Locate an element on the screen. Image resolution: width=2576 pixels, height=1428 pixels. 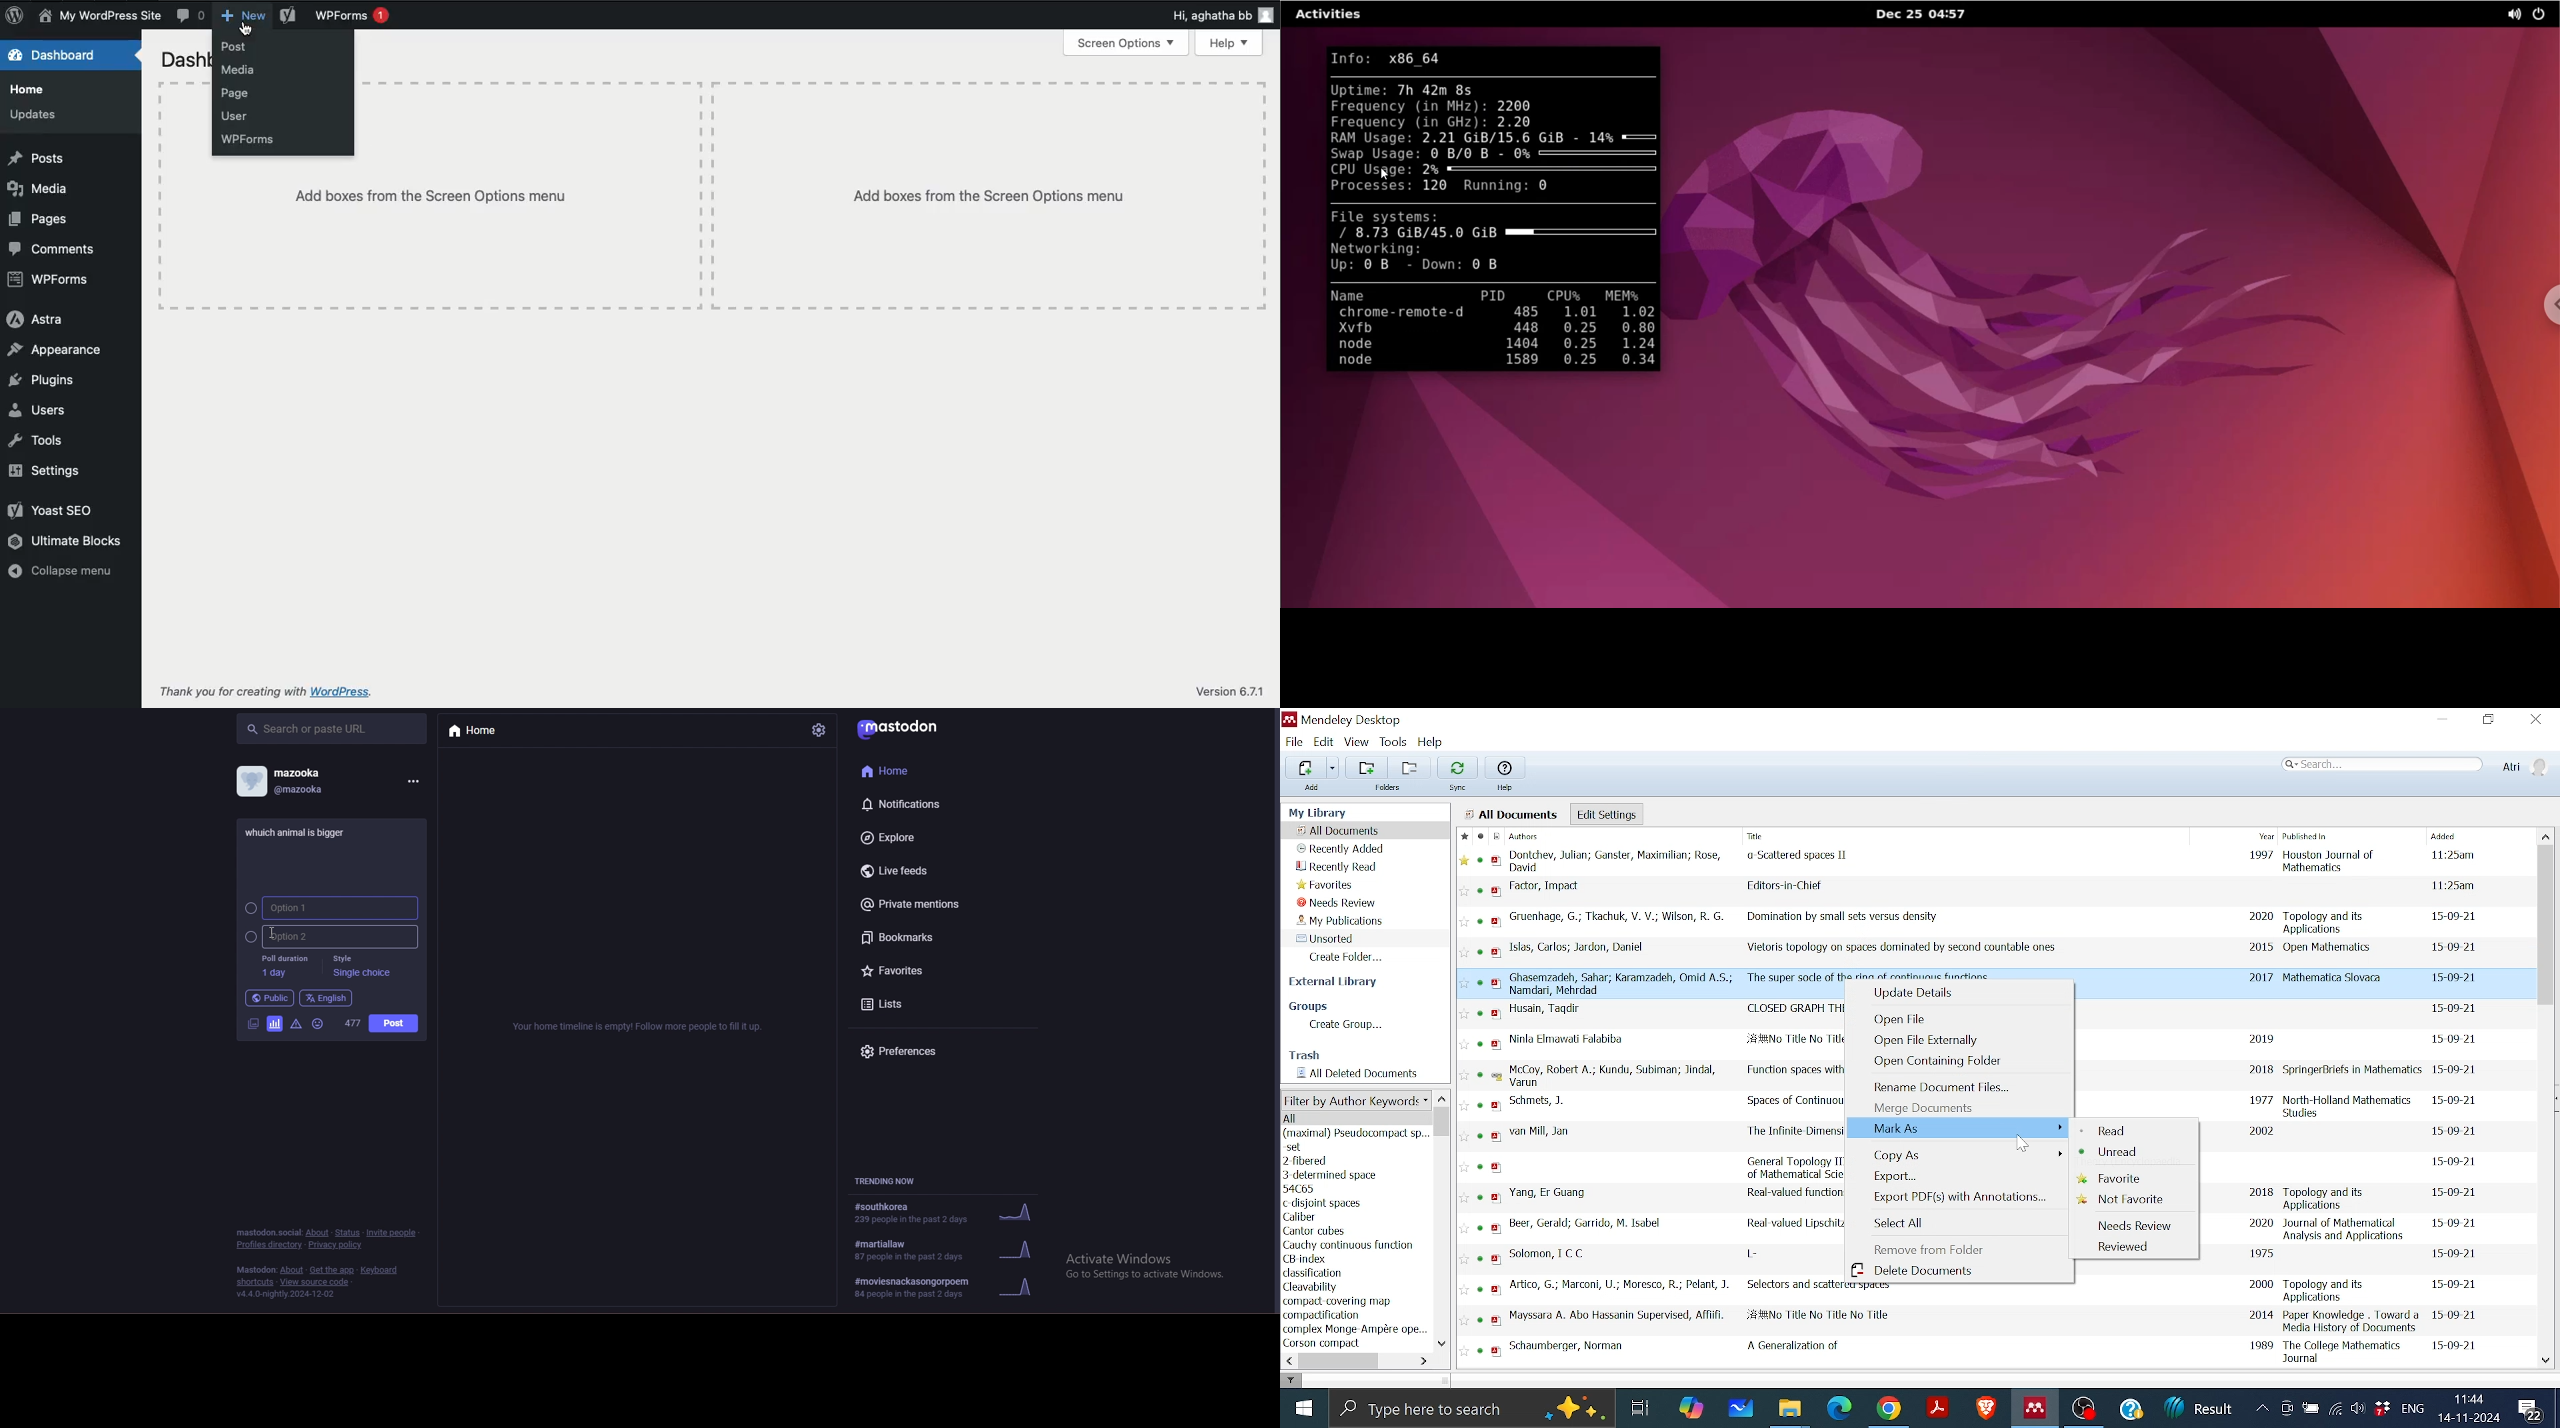
Open file is located at coordinates (1911, 1020).